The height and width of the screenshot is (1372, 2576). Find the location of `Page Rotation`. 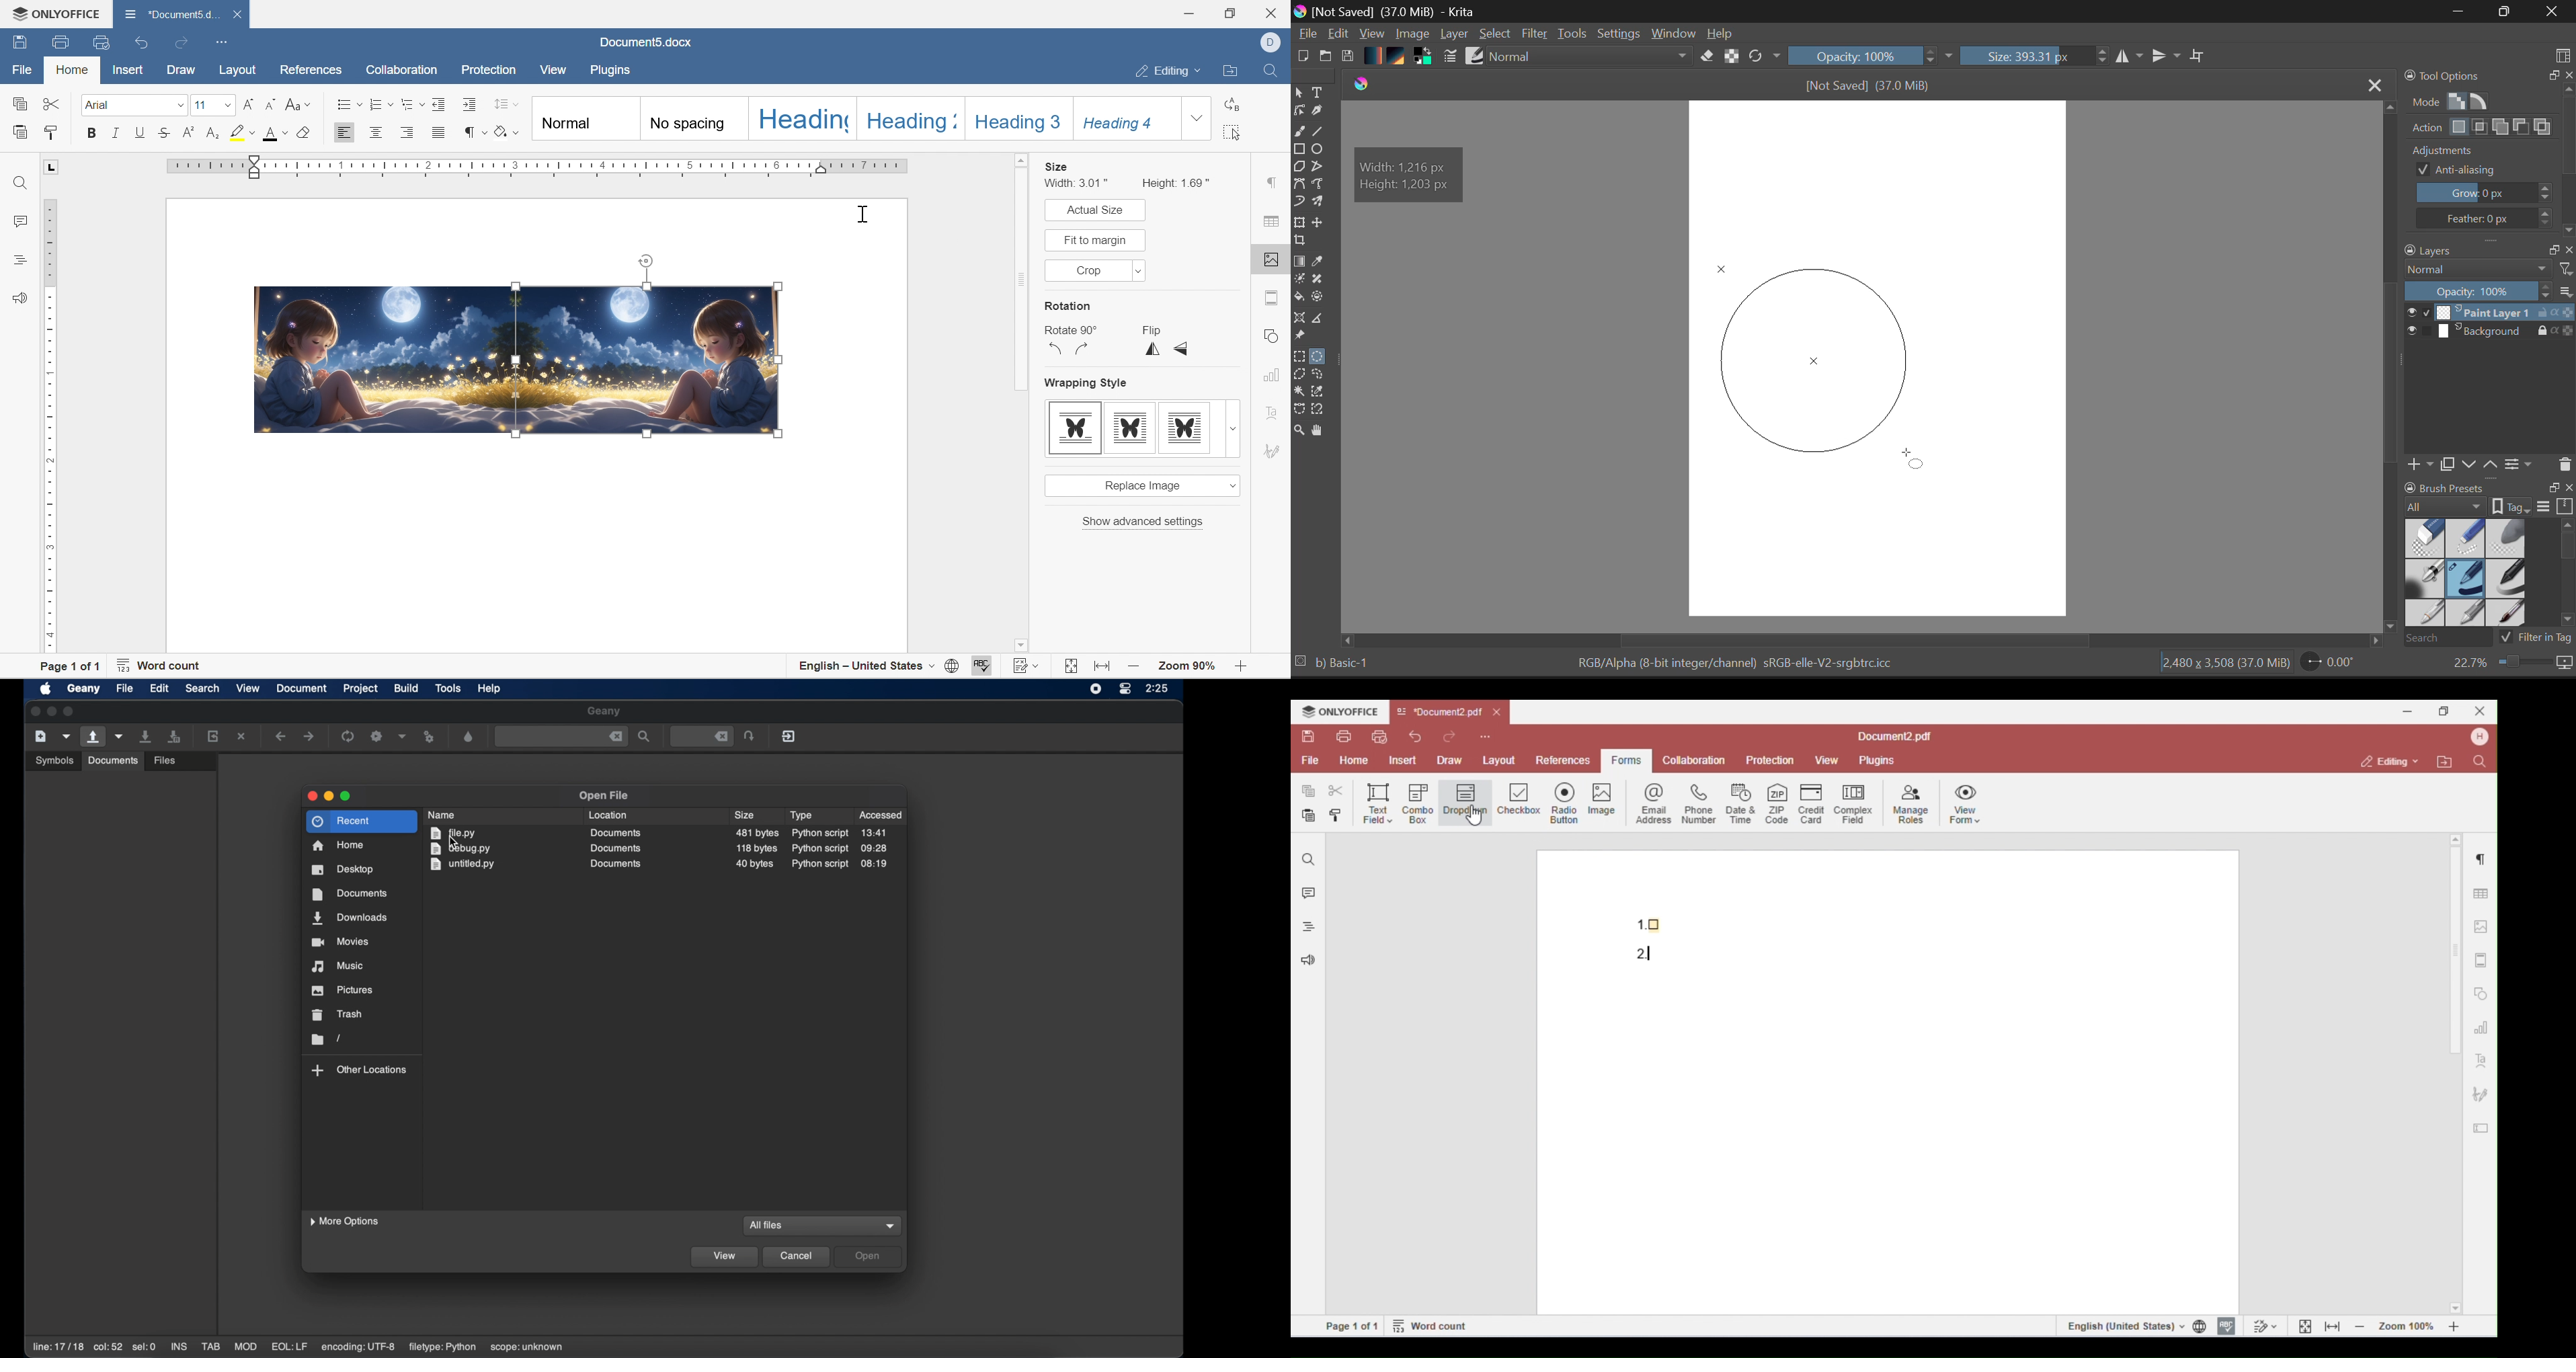

Page Rotation is located at coordinates (2329, 664).